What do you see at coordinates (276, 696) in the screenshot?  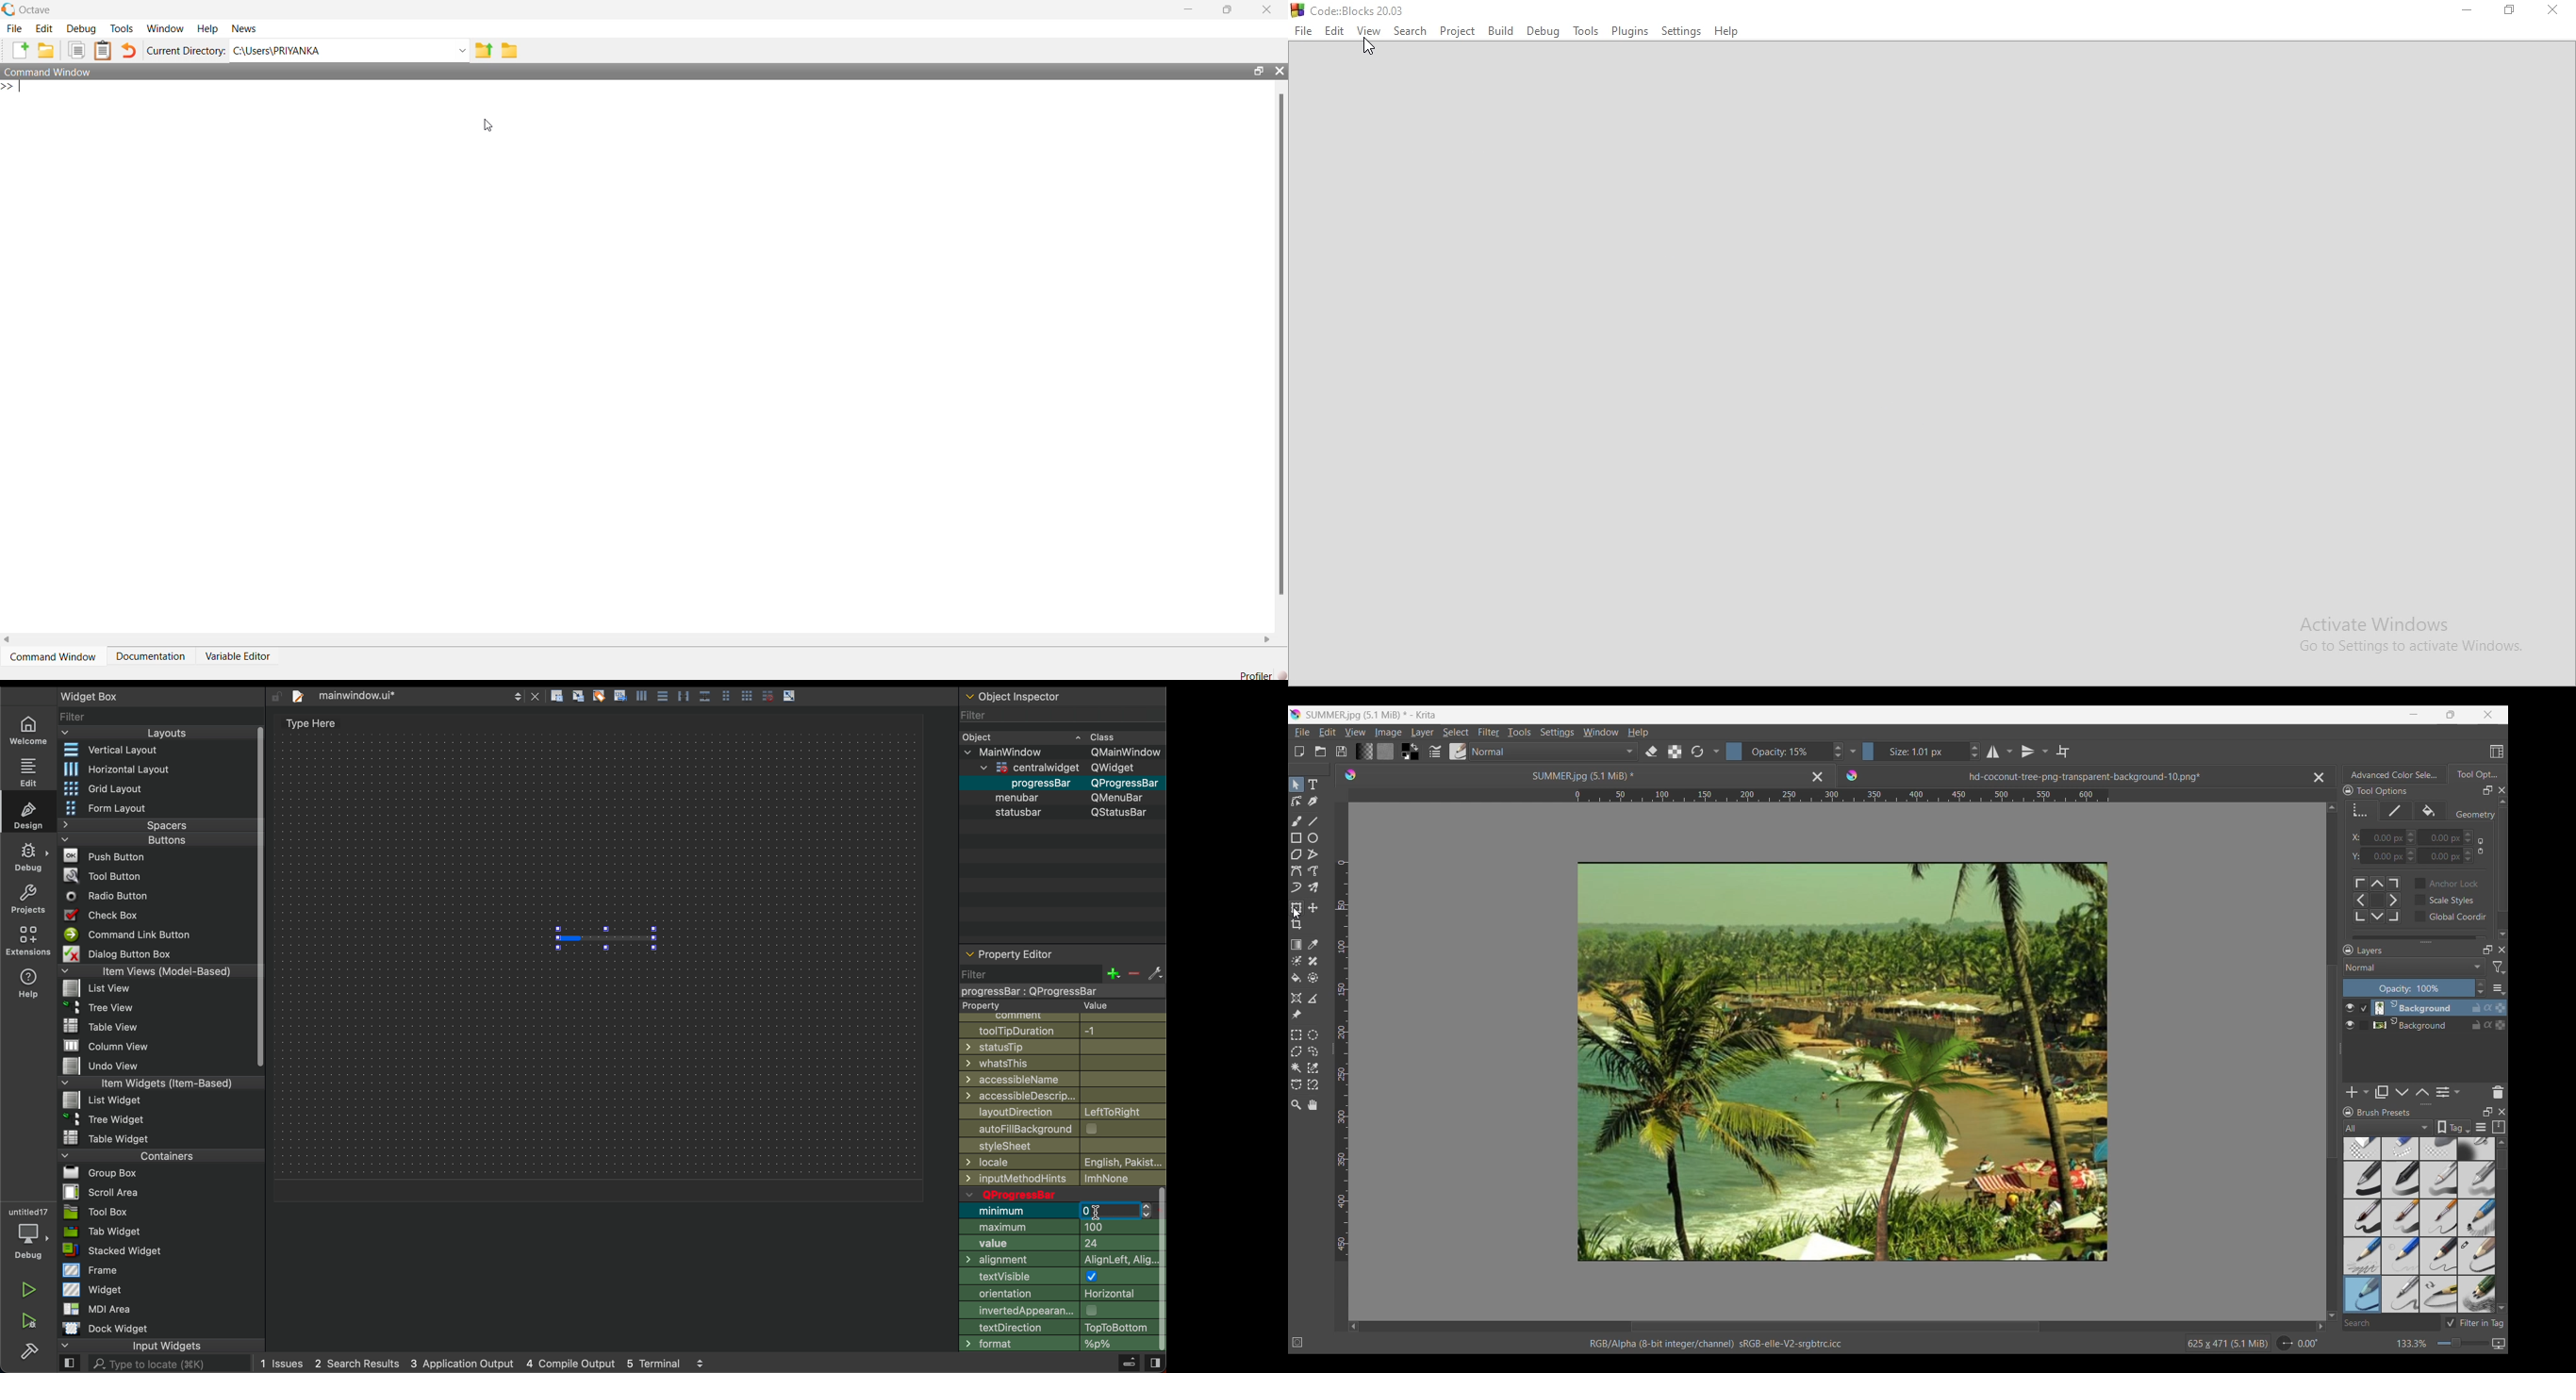 I see `unlock` at bounding box center [276, 696].